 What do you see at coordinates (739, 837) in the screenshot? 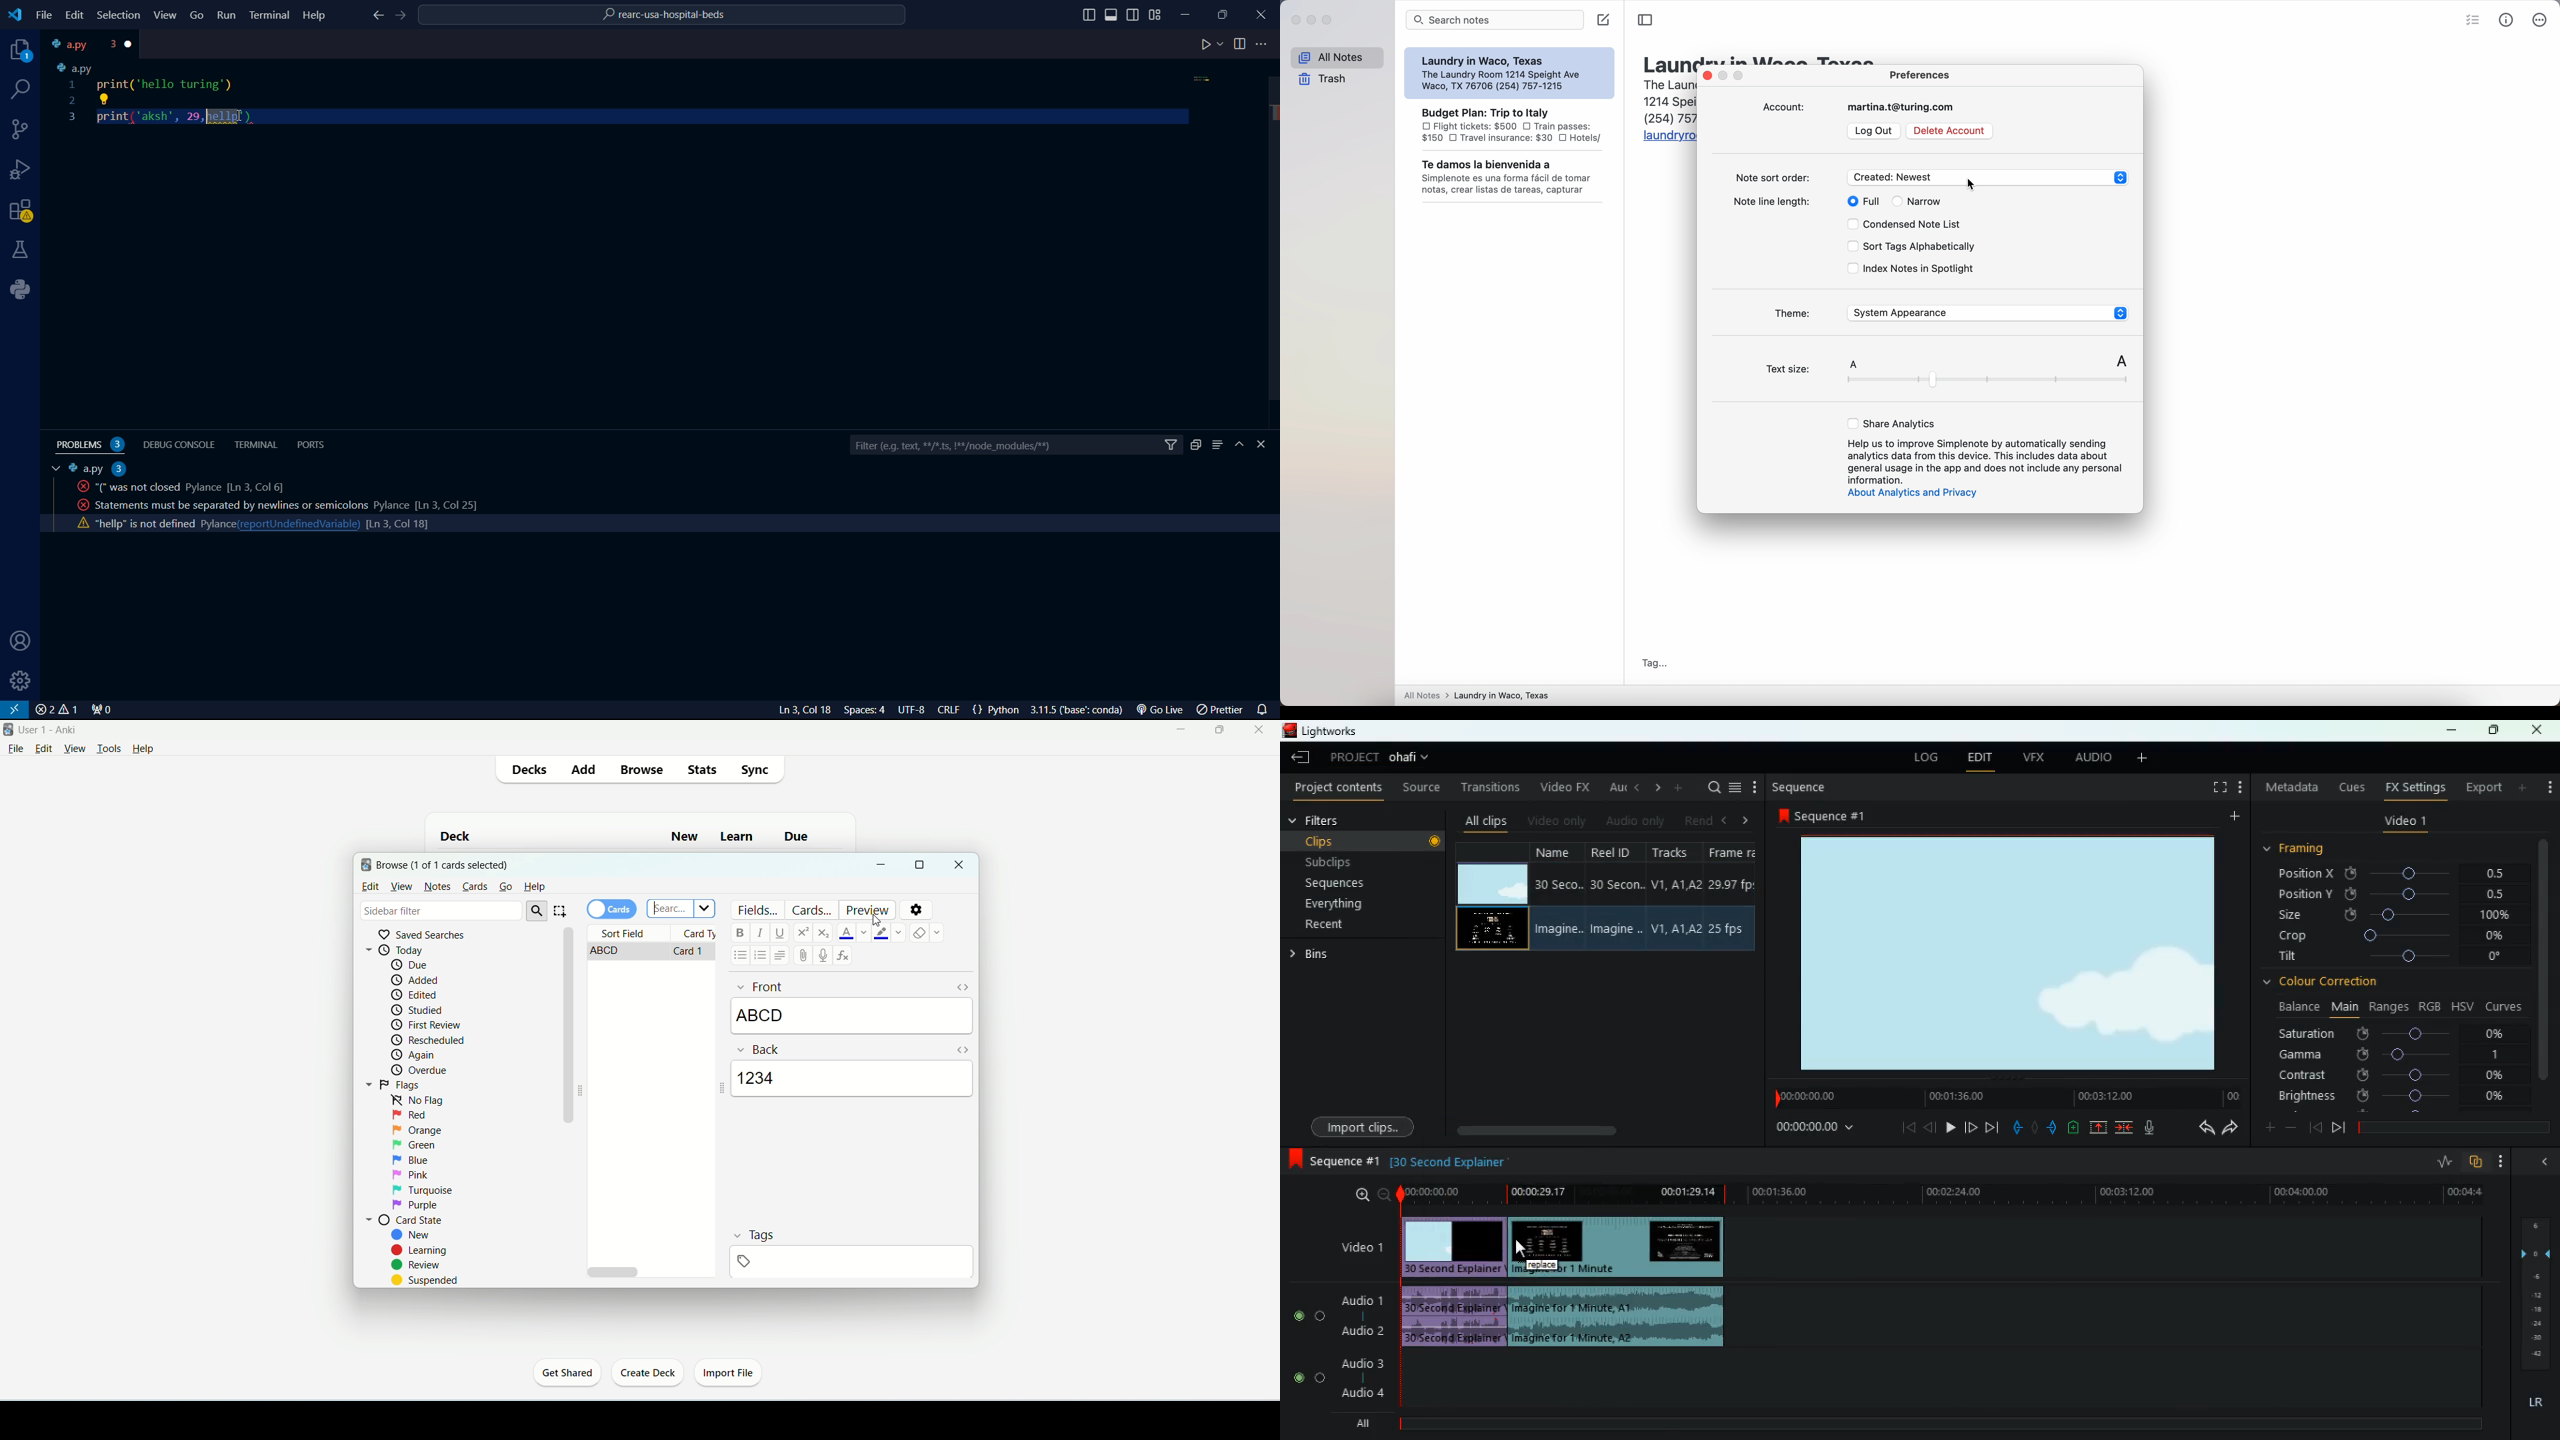
I see `learn` at bounding box center [739, 837].